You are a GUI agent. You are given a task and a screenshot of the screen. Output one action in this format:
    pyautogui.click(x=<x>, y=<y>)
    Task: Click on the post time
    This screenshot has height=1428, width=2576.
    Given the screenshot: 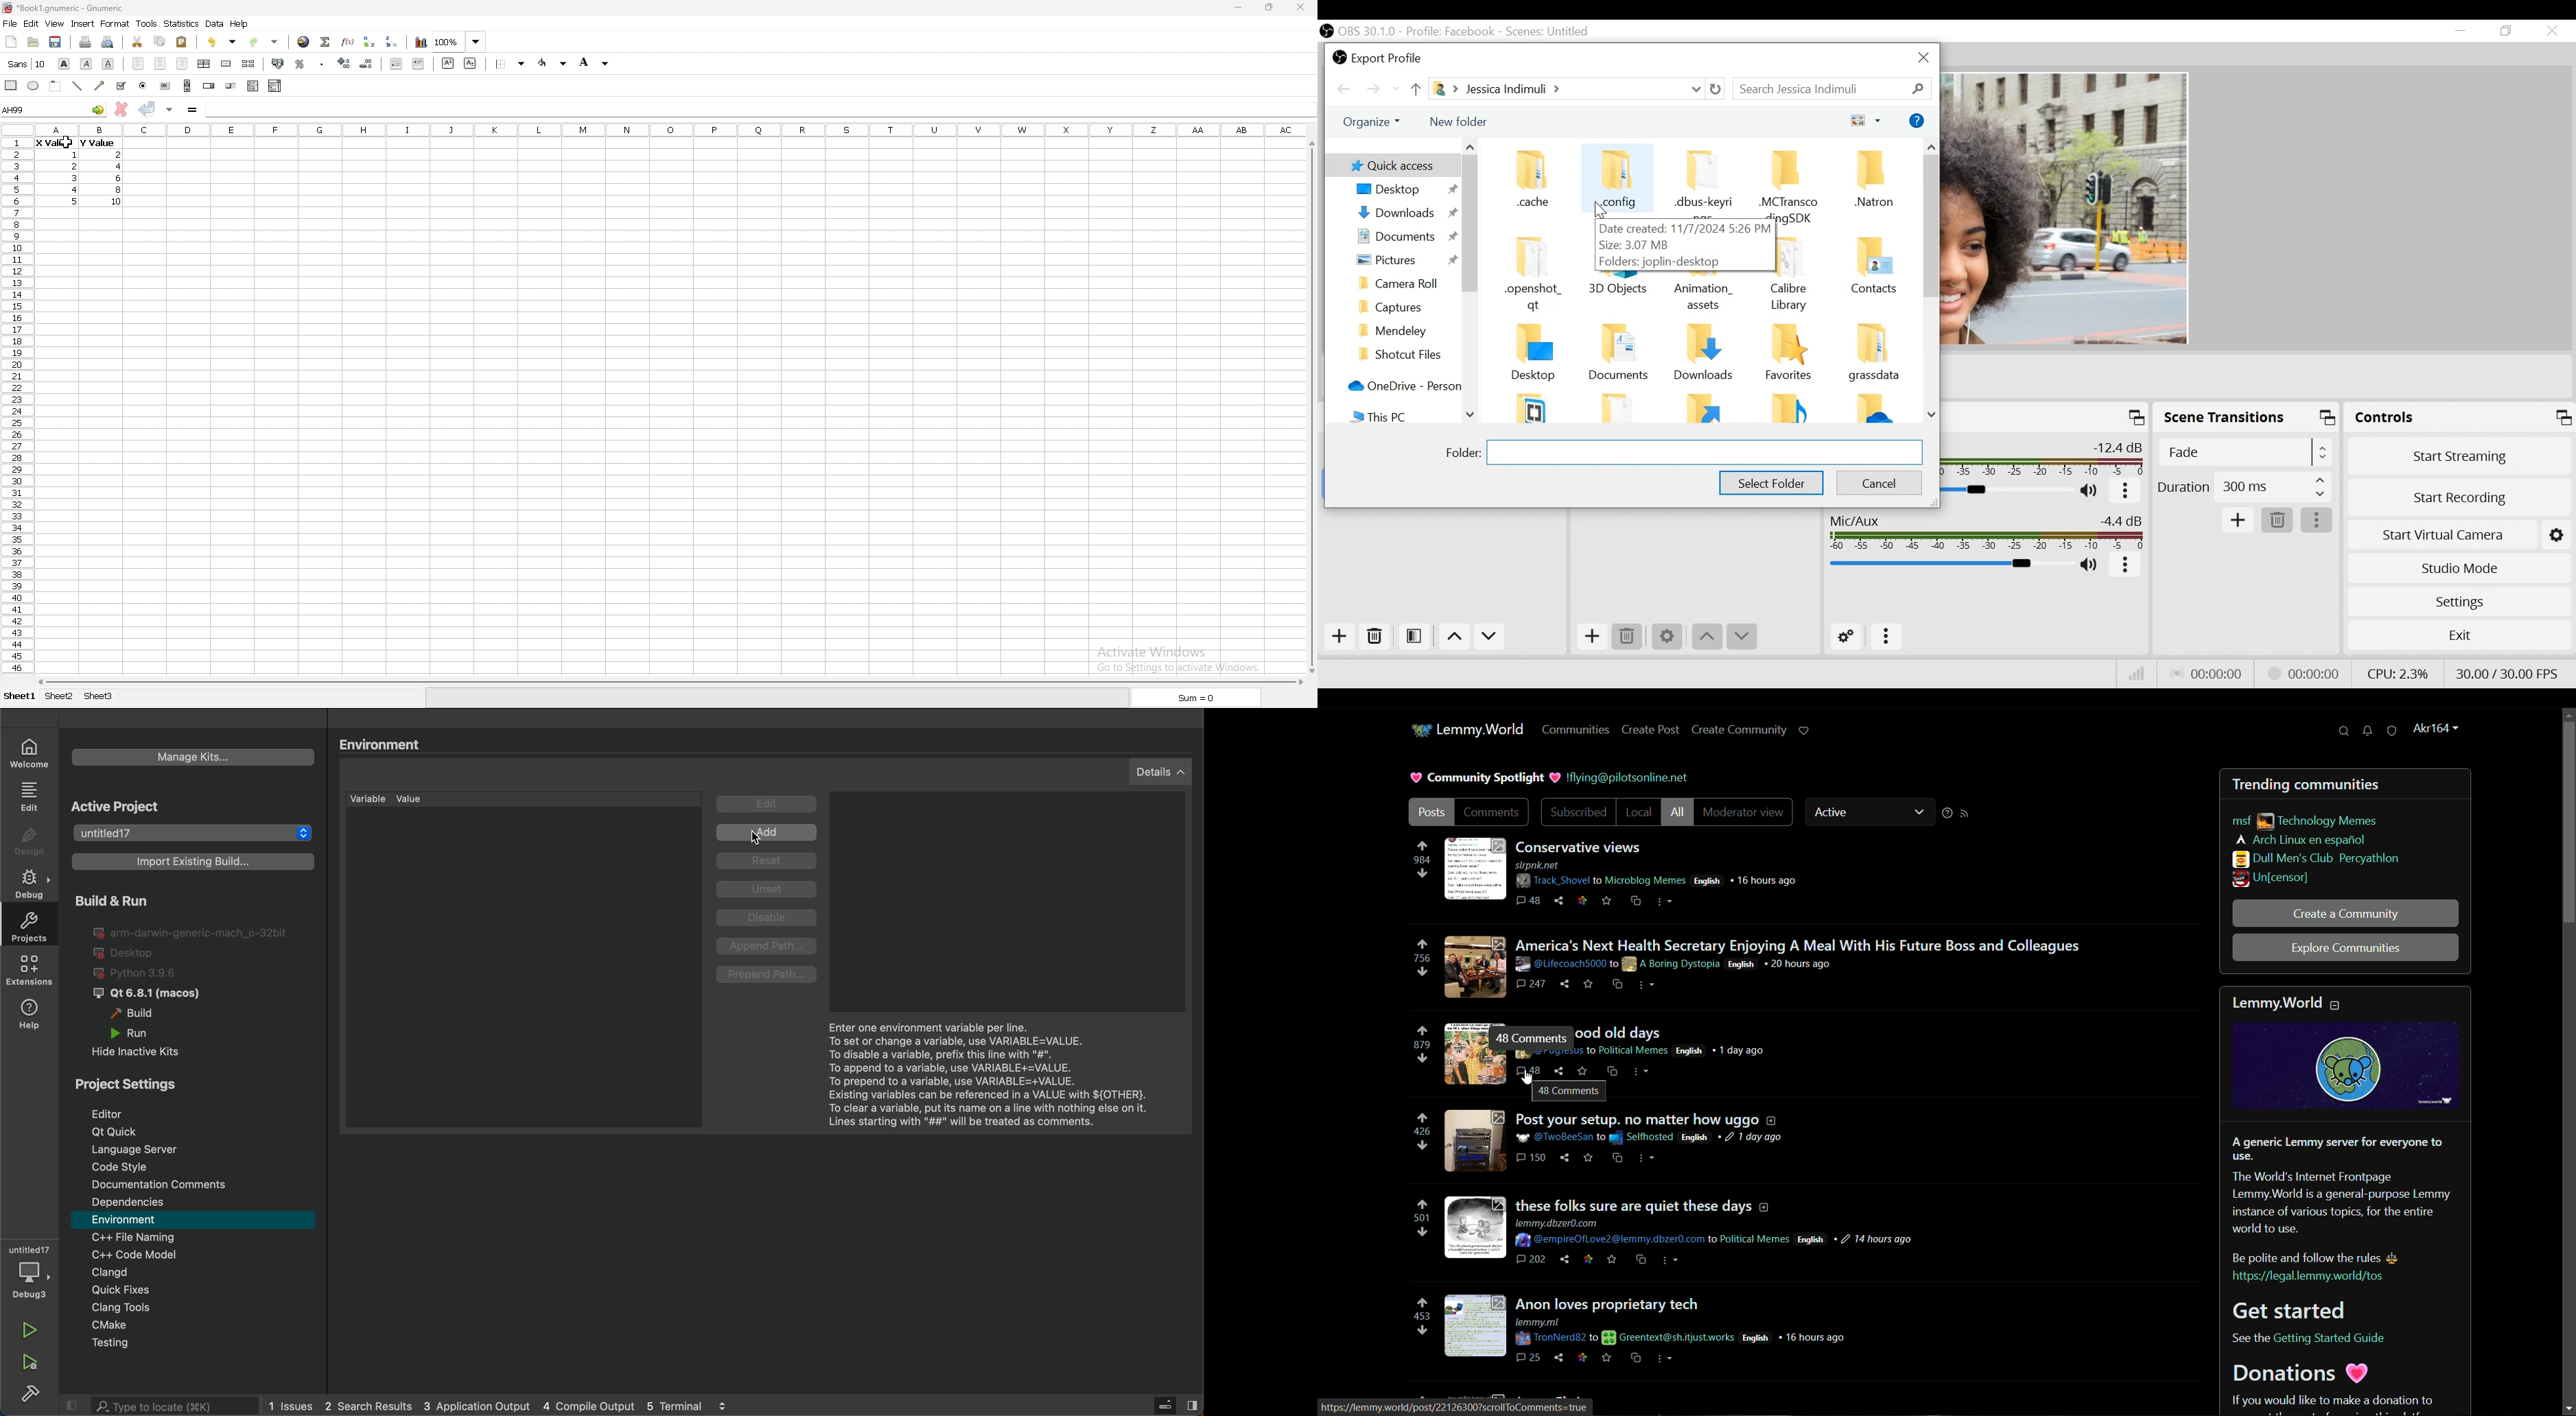 What is the action you would take?
    pyautogui.click(x=1743, y=1050)
    